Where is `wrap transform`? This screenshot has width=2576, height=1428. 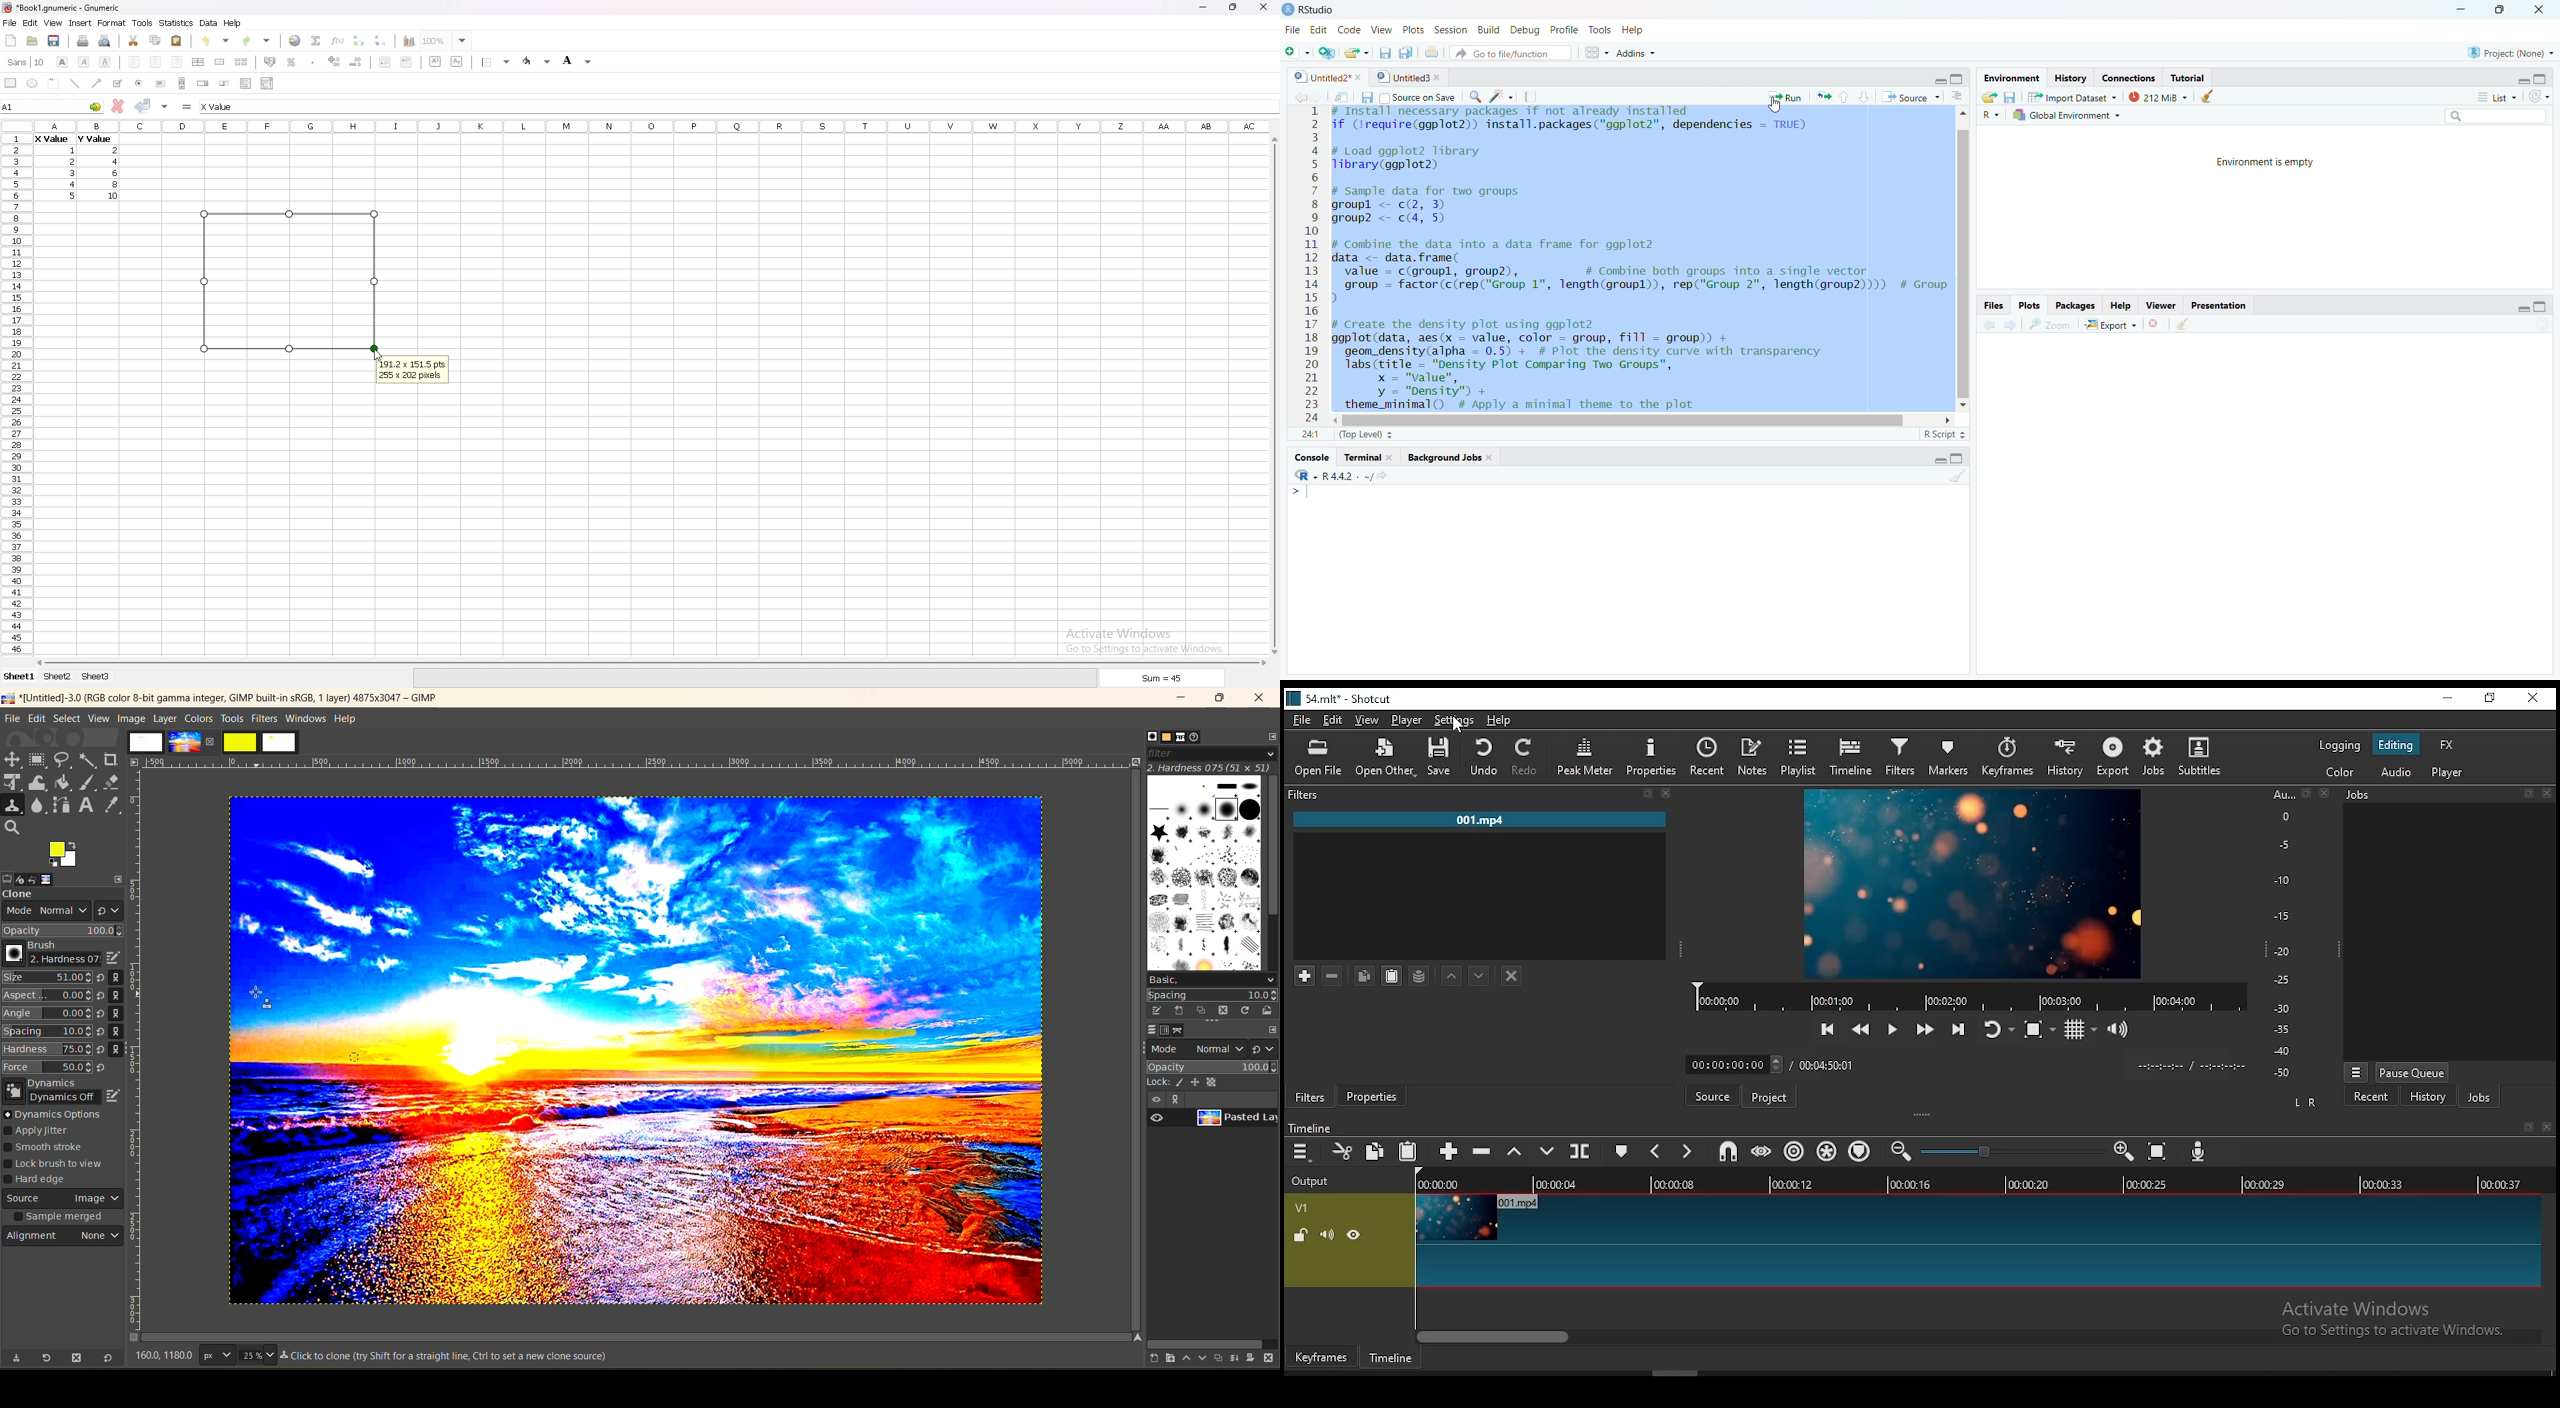
wrap transform is located at coordinates (39, 783).